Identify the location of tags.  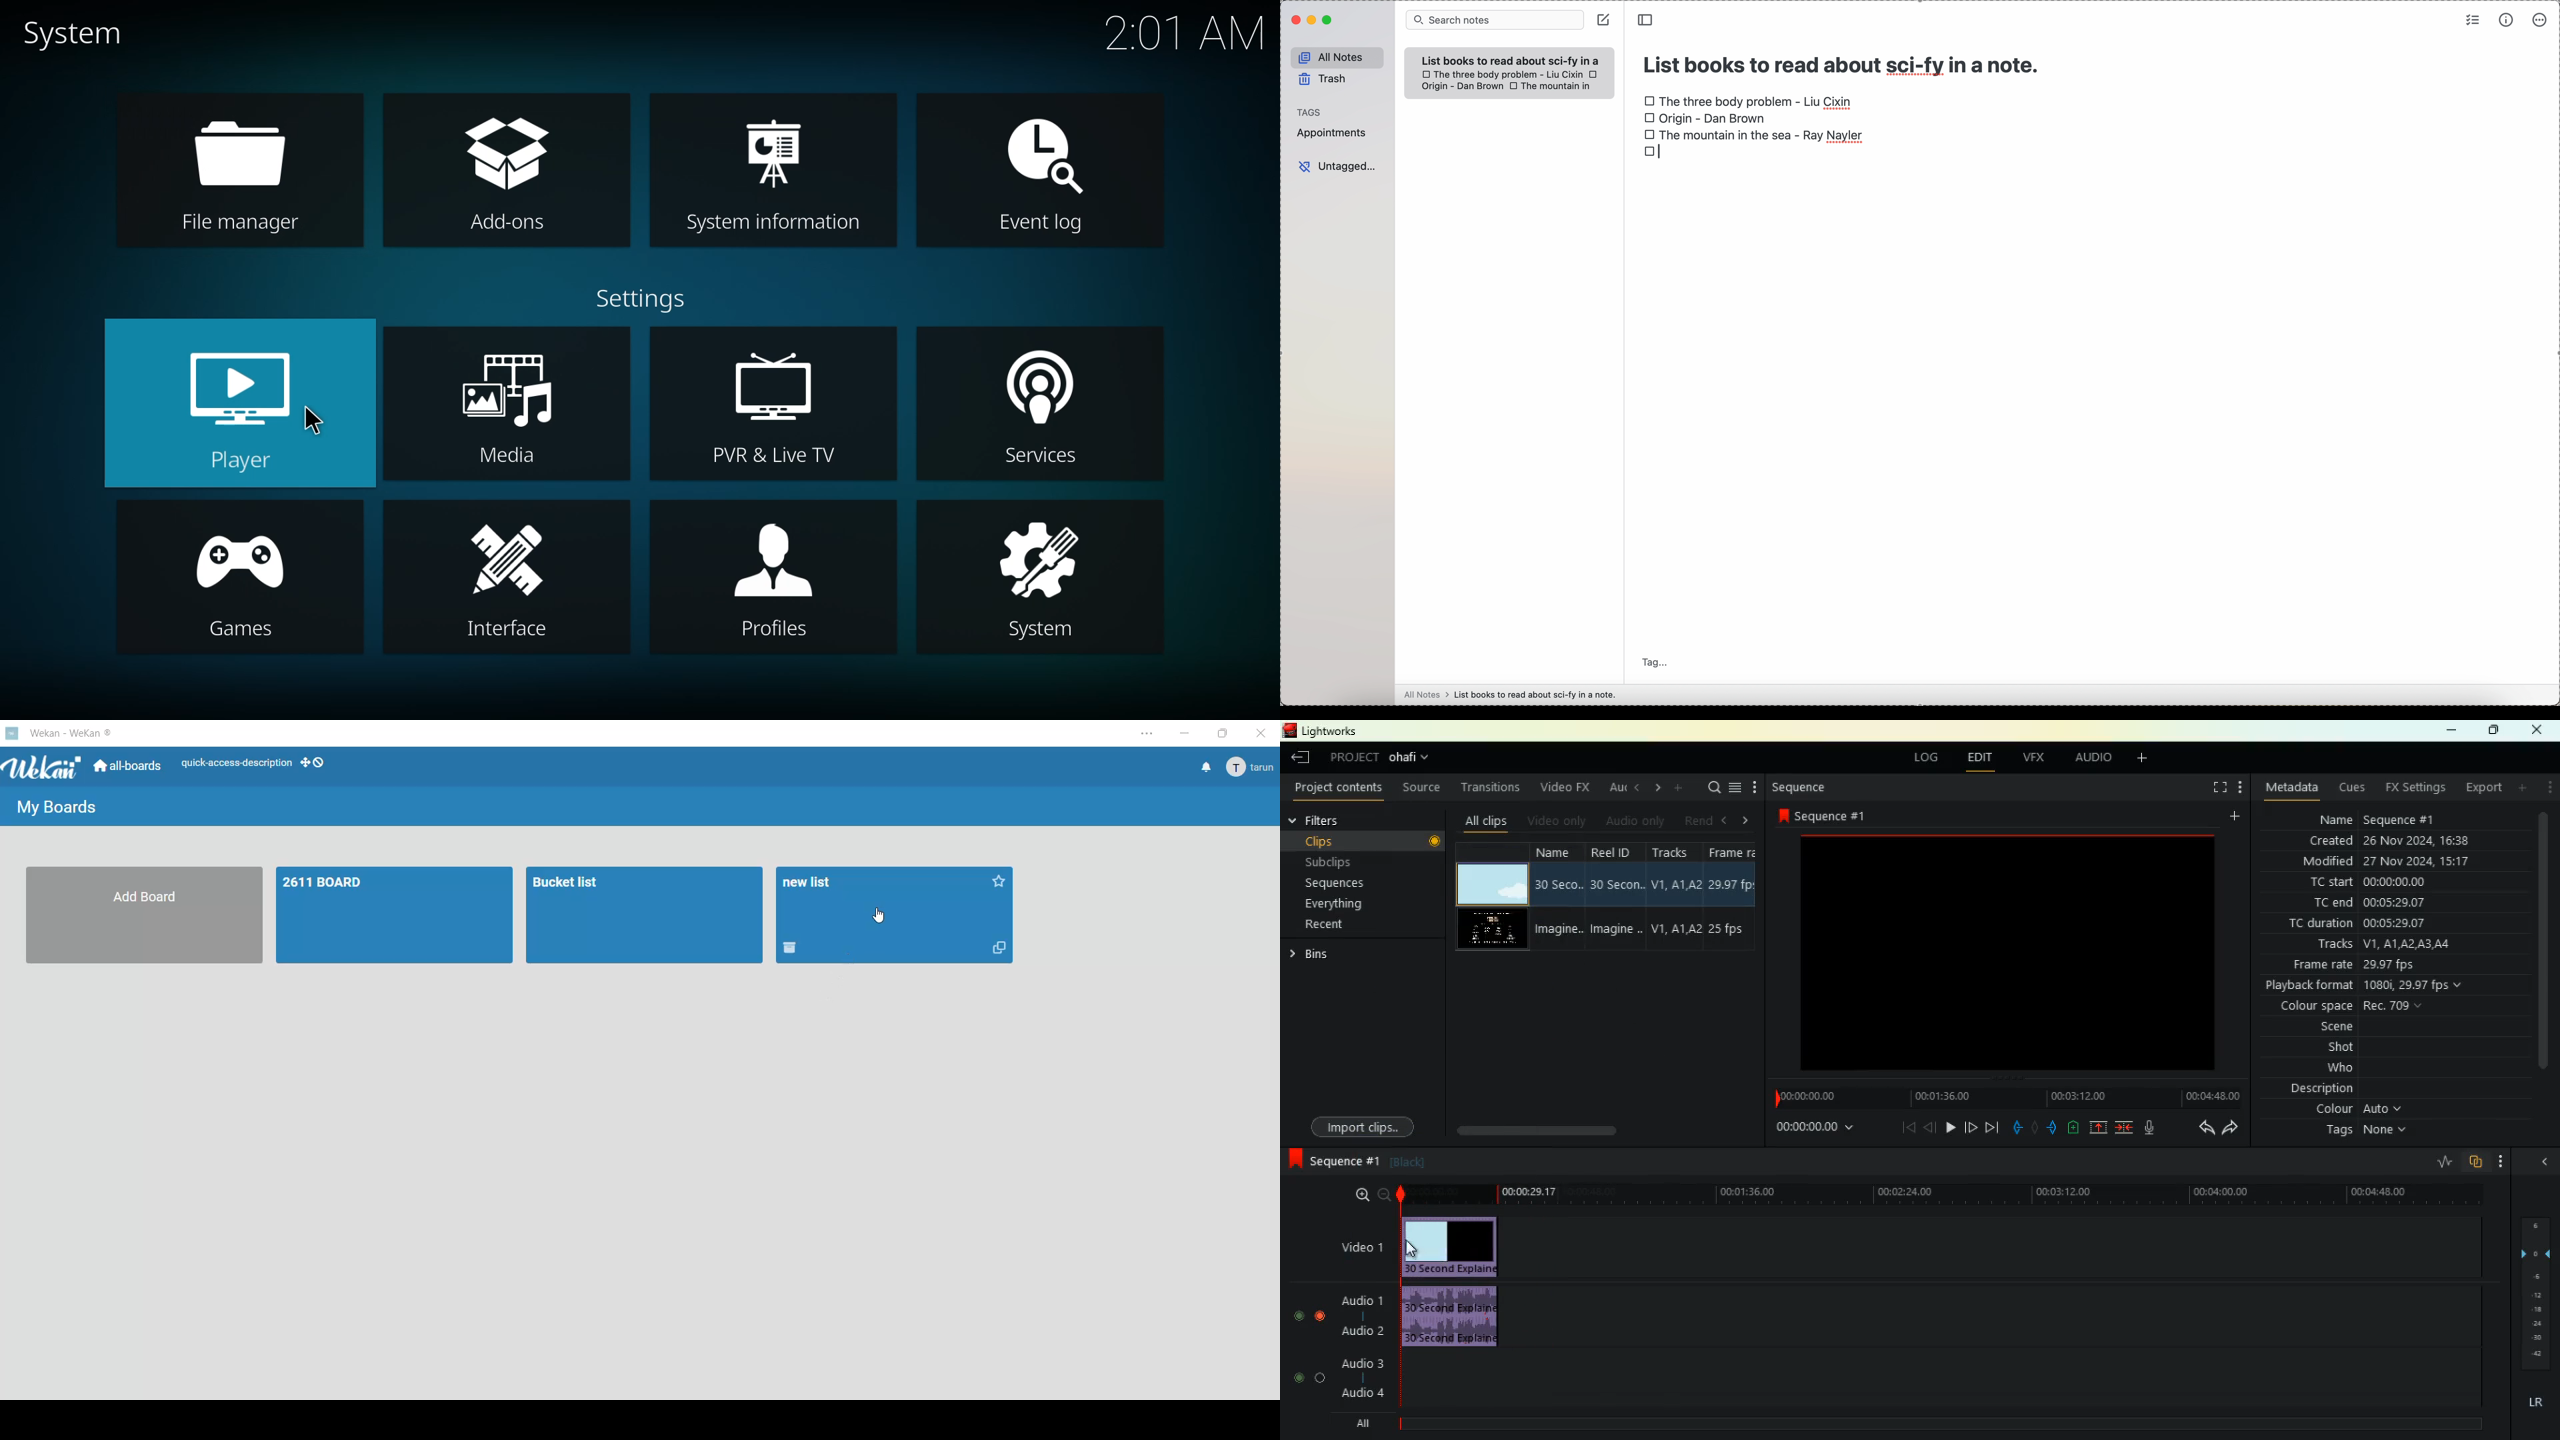
(1310, 111).